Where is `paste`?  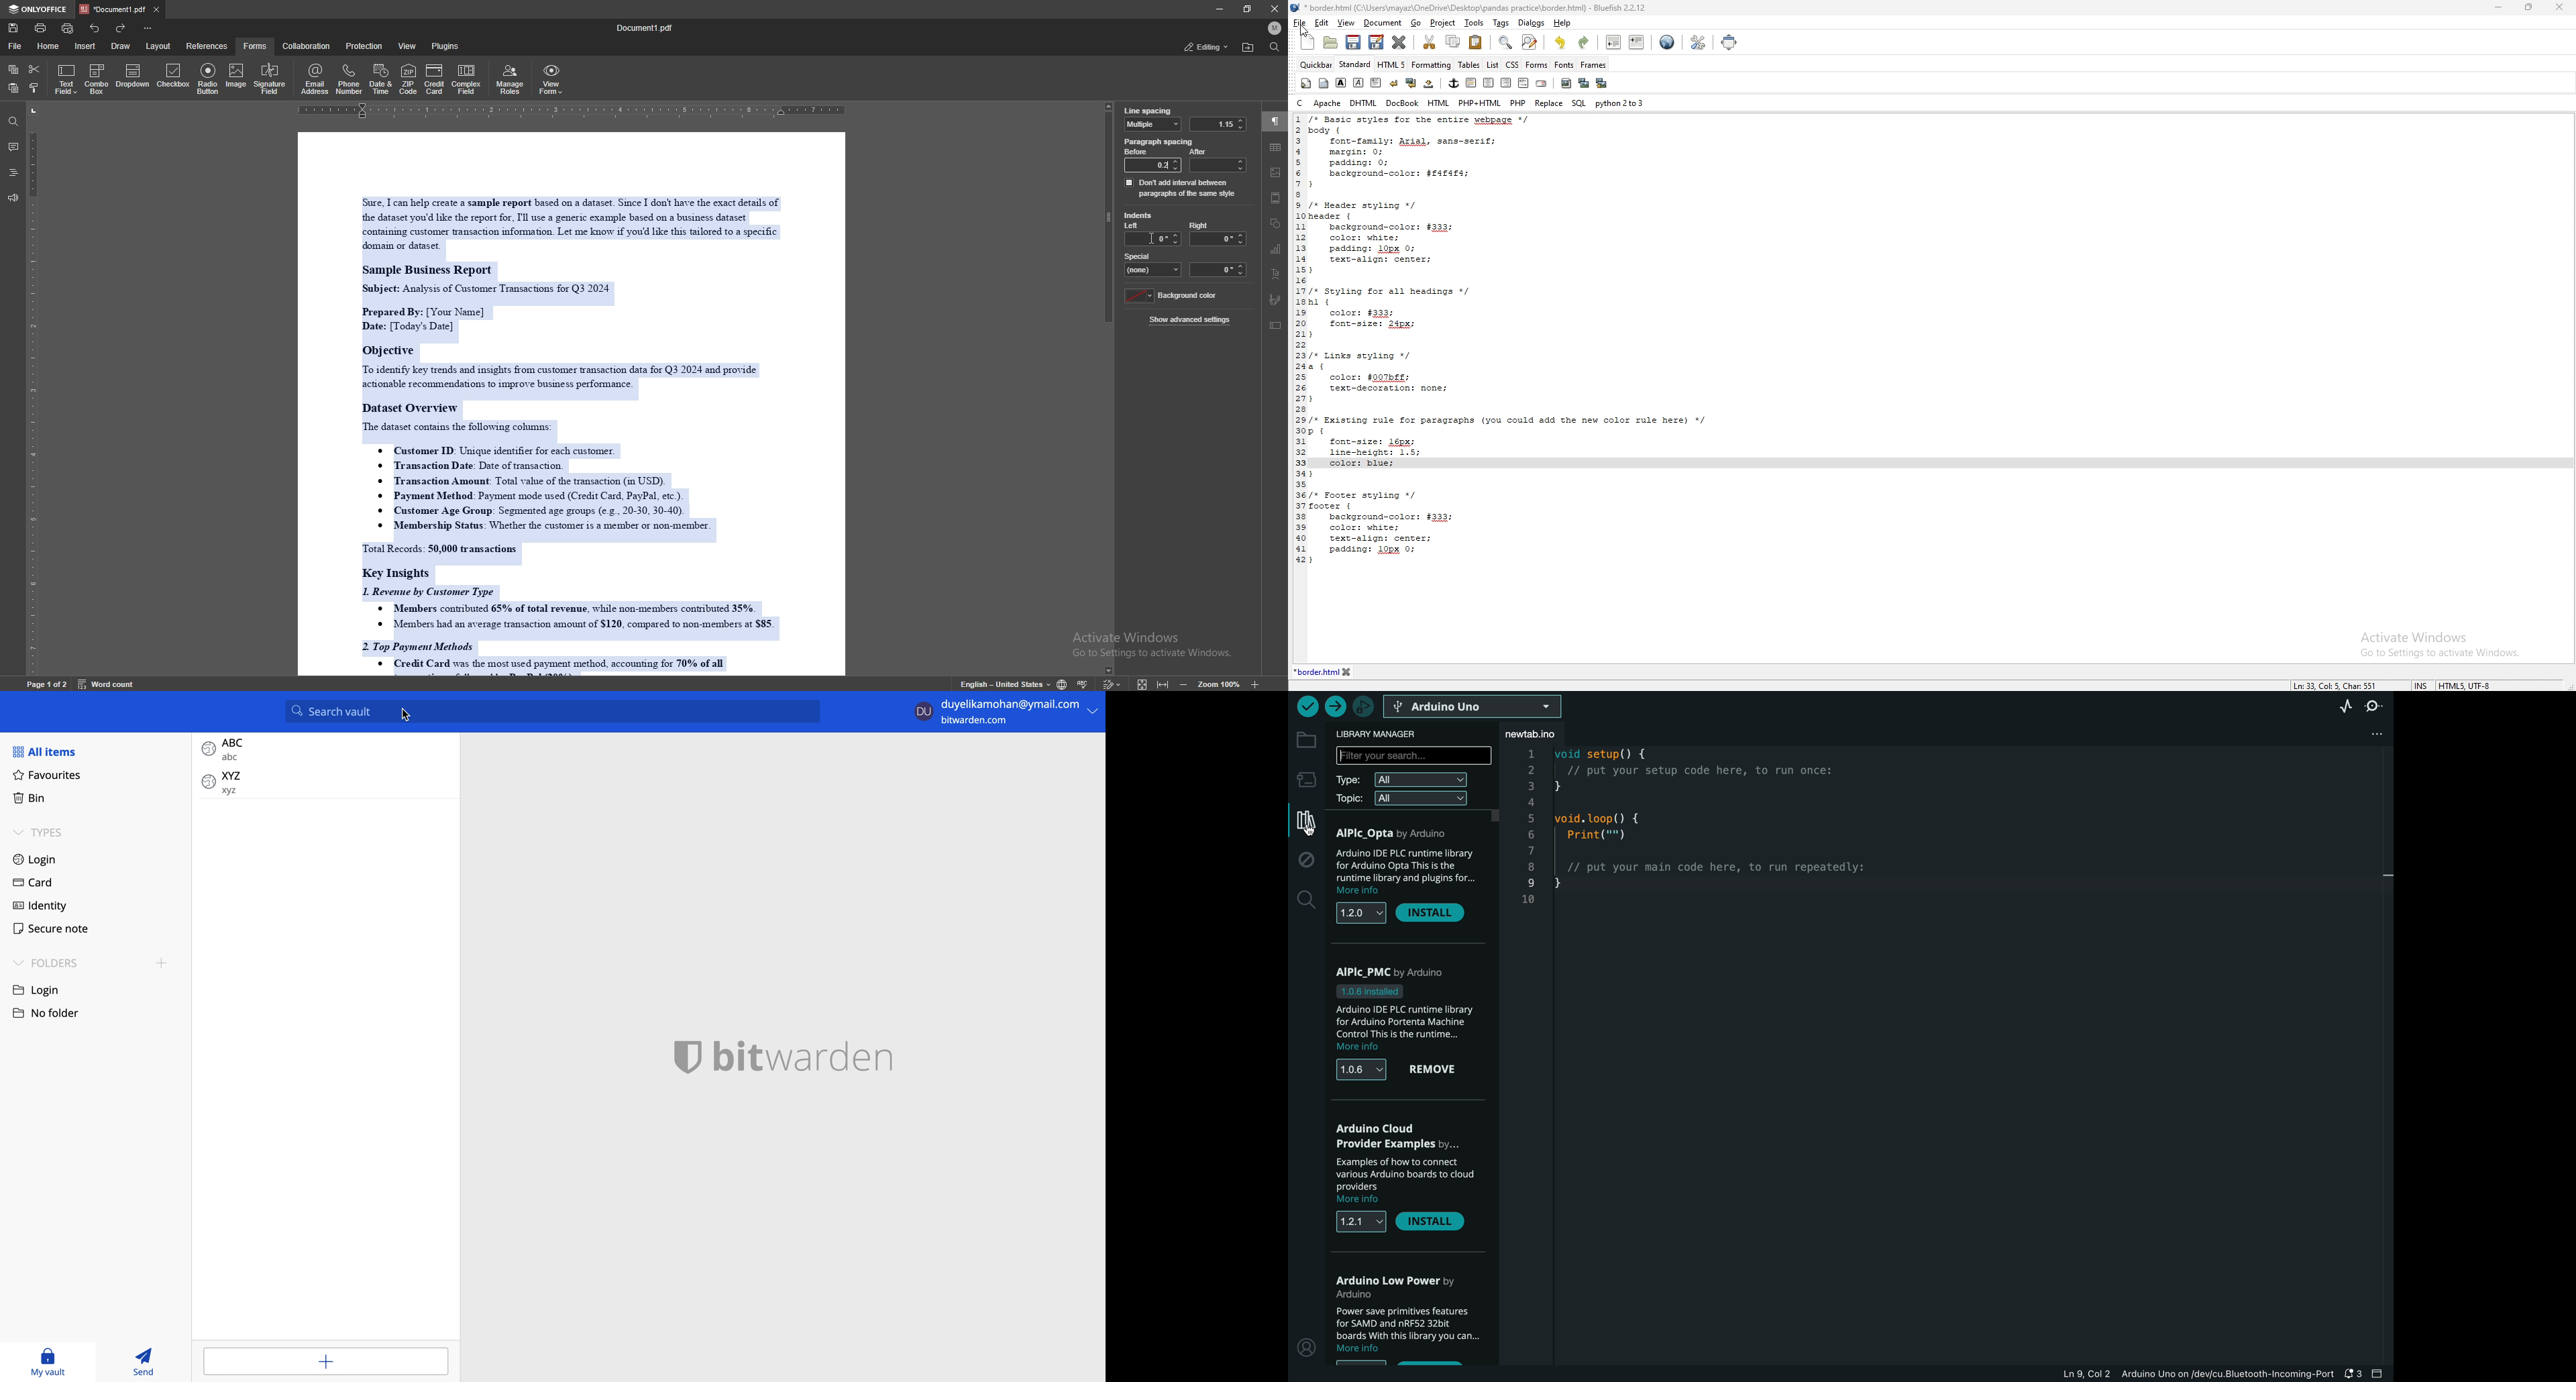
paste is located at coordinates (1475, 42).